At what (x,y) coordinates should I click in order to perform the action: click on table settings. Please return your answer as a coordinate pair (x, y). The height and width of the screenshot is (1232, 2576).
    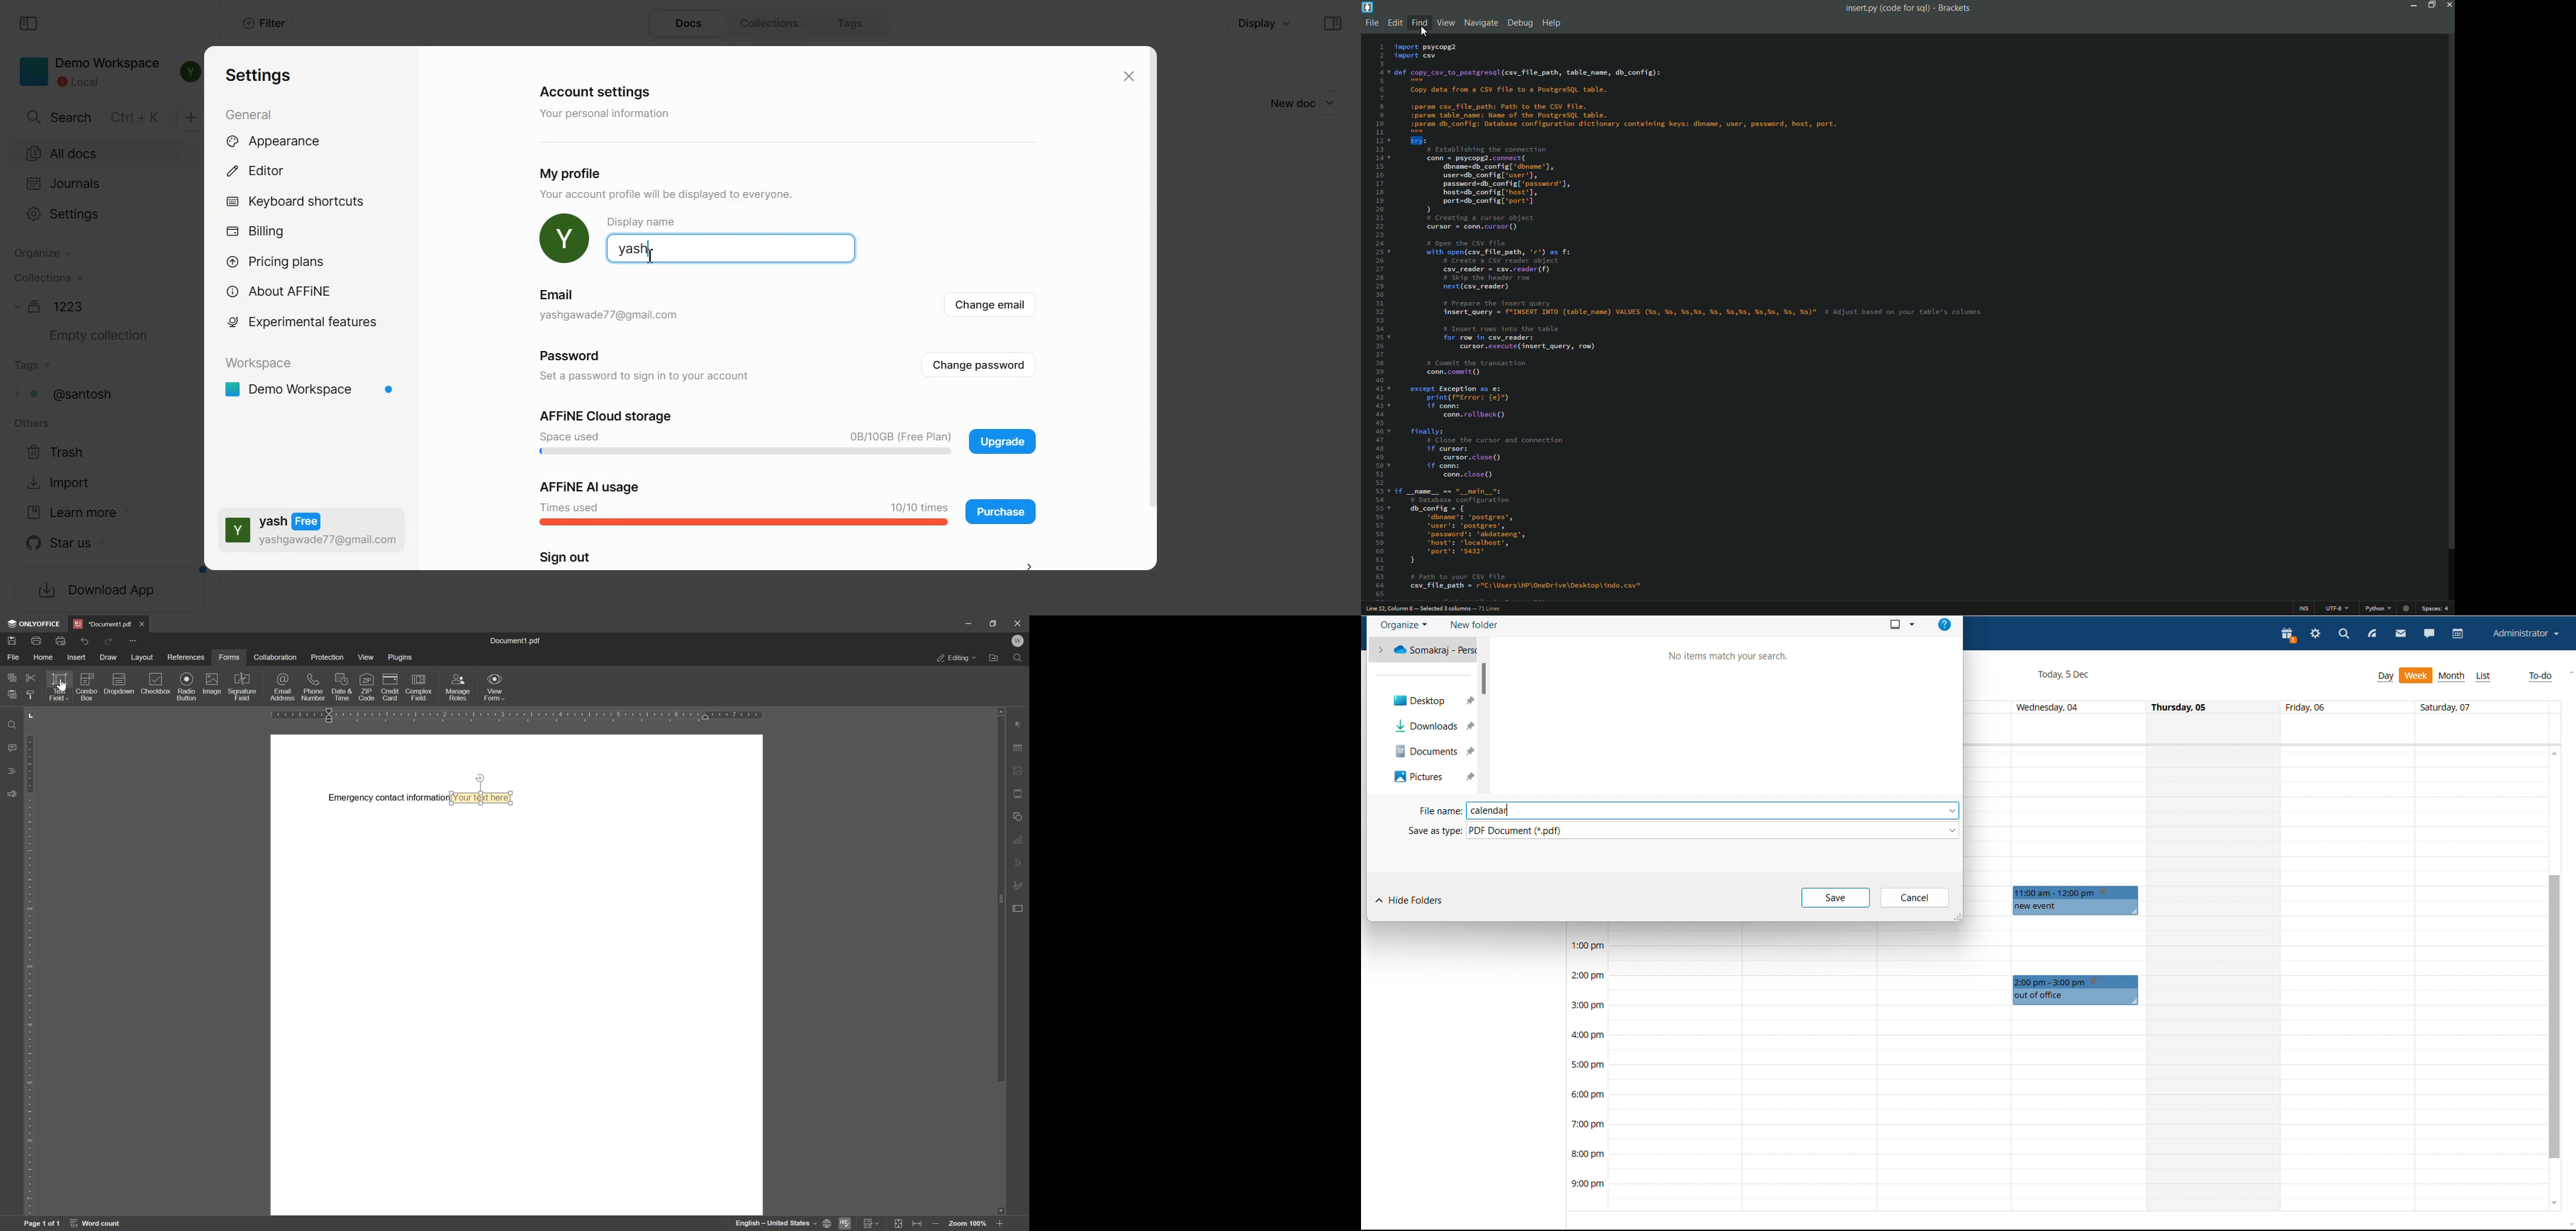
    Looking at the image, I should click on (1019, 747).